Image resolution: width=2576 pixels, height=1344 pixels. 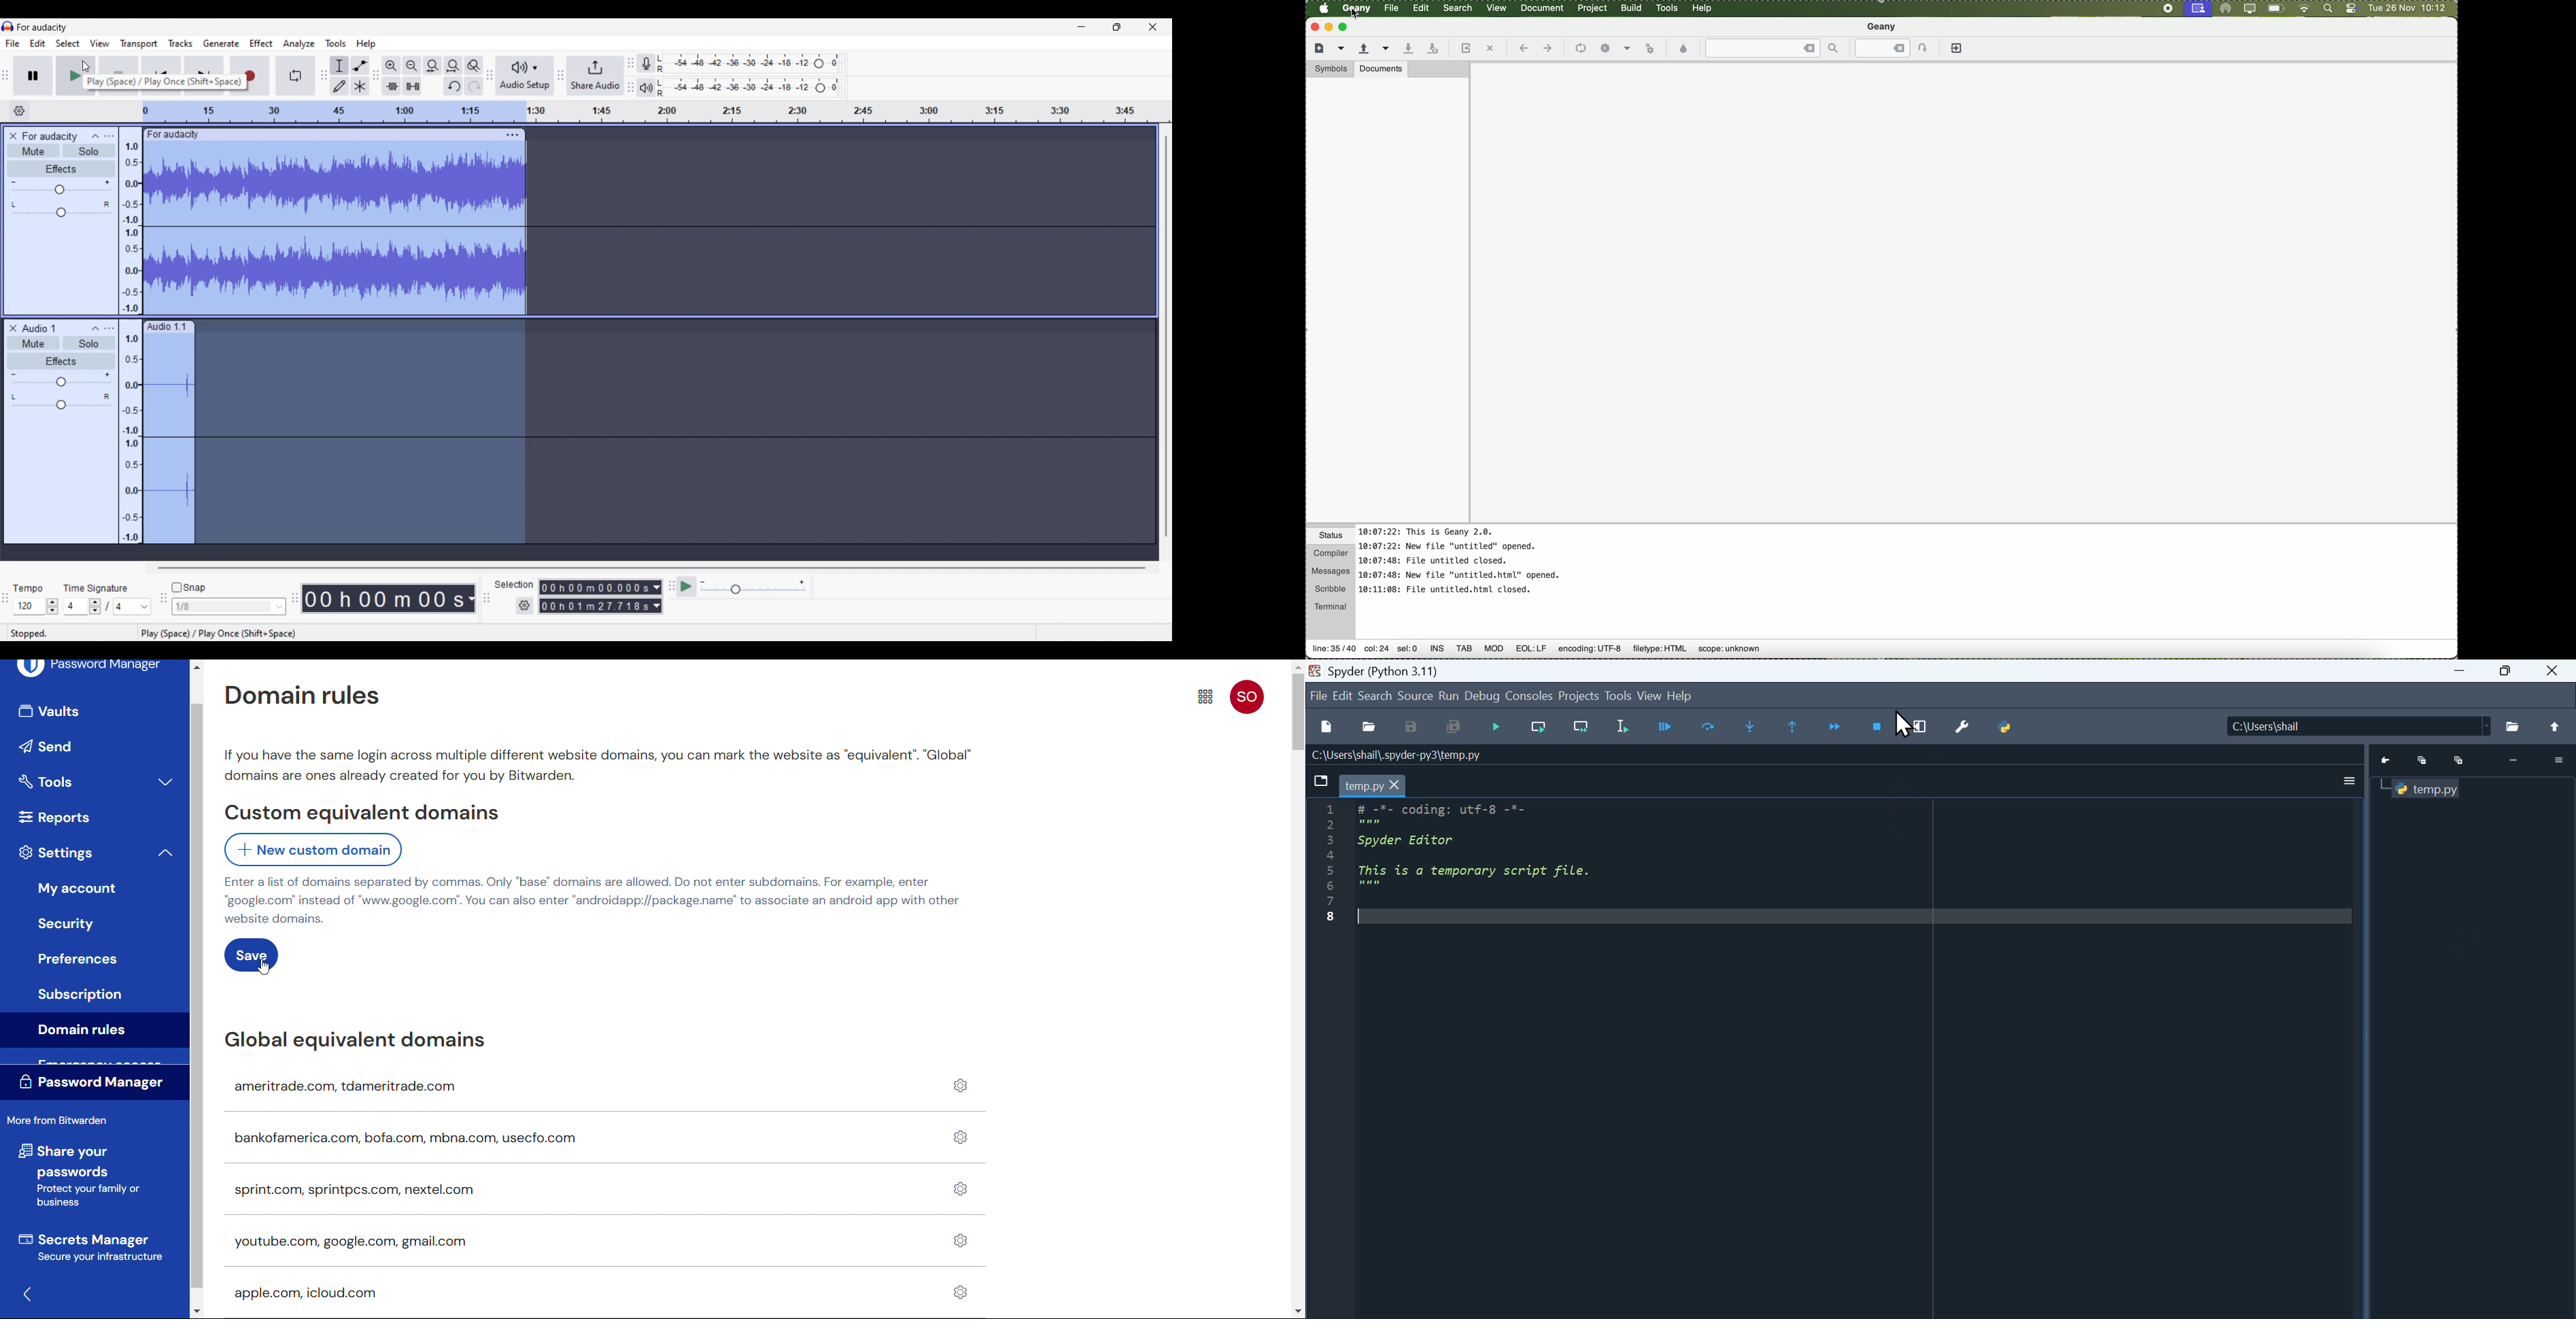 I want to click on File, so click(x=12, y=43).